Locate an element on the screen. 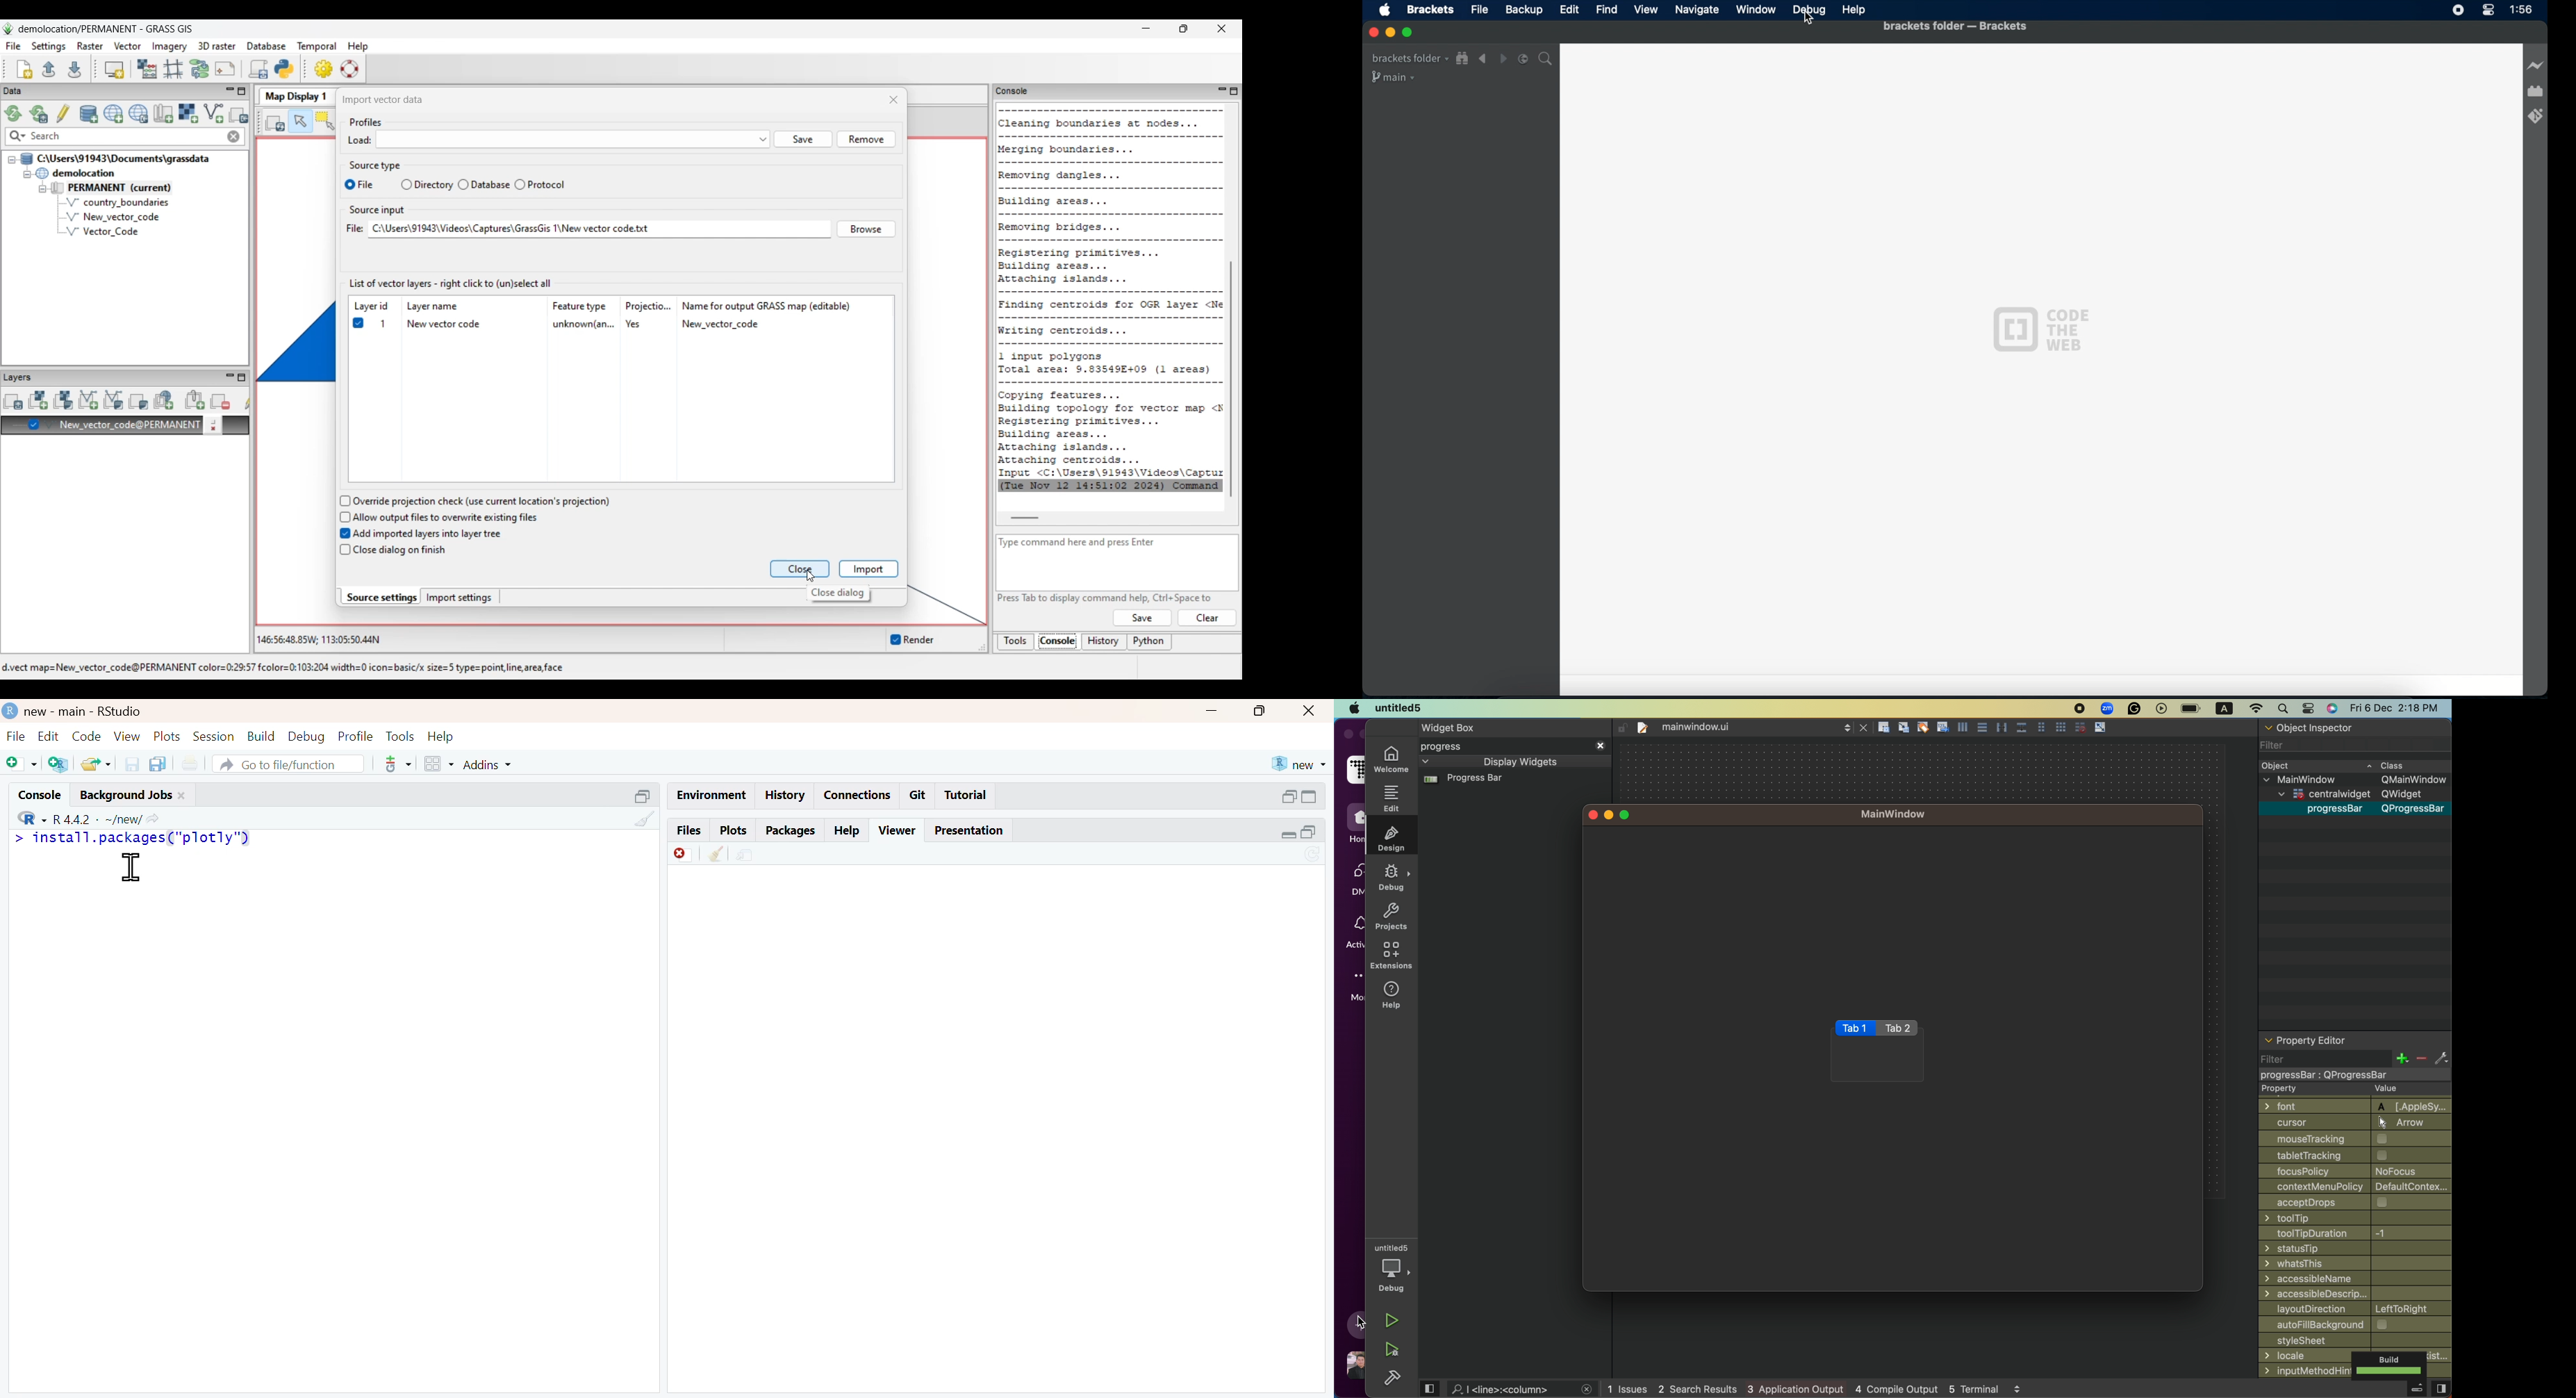  window is located at coordinates (1756, 9).